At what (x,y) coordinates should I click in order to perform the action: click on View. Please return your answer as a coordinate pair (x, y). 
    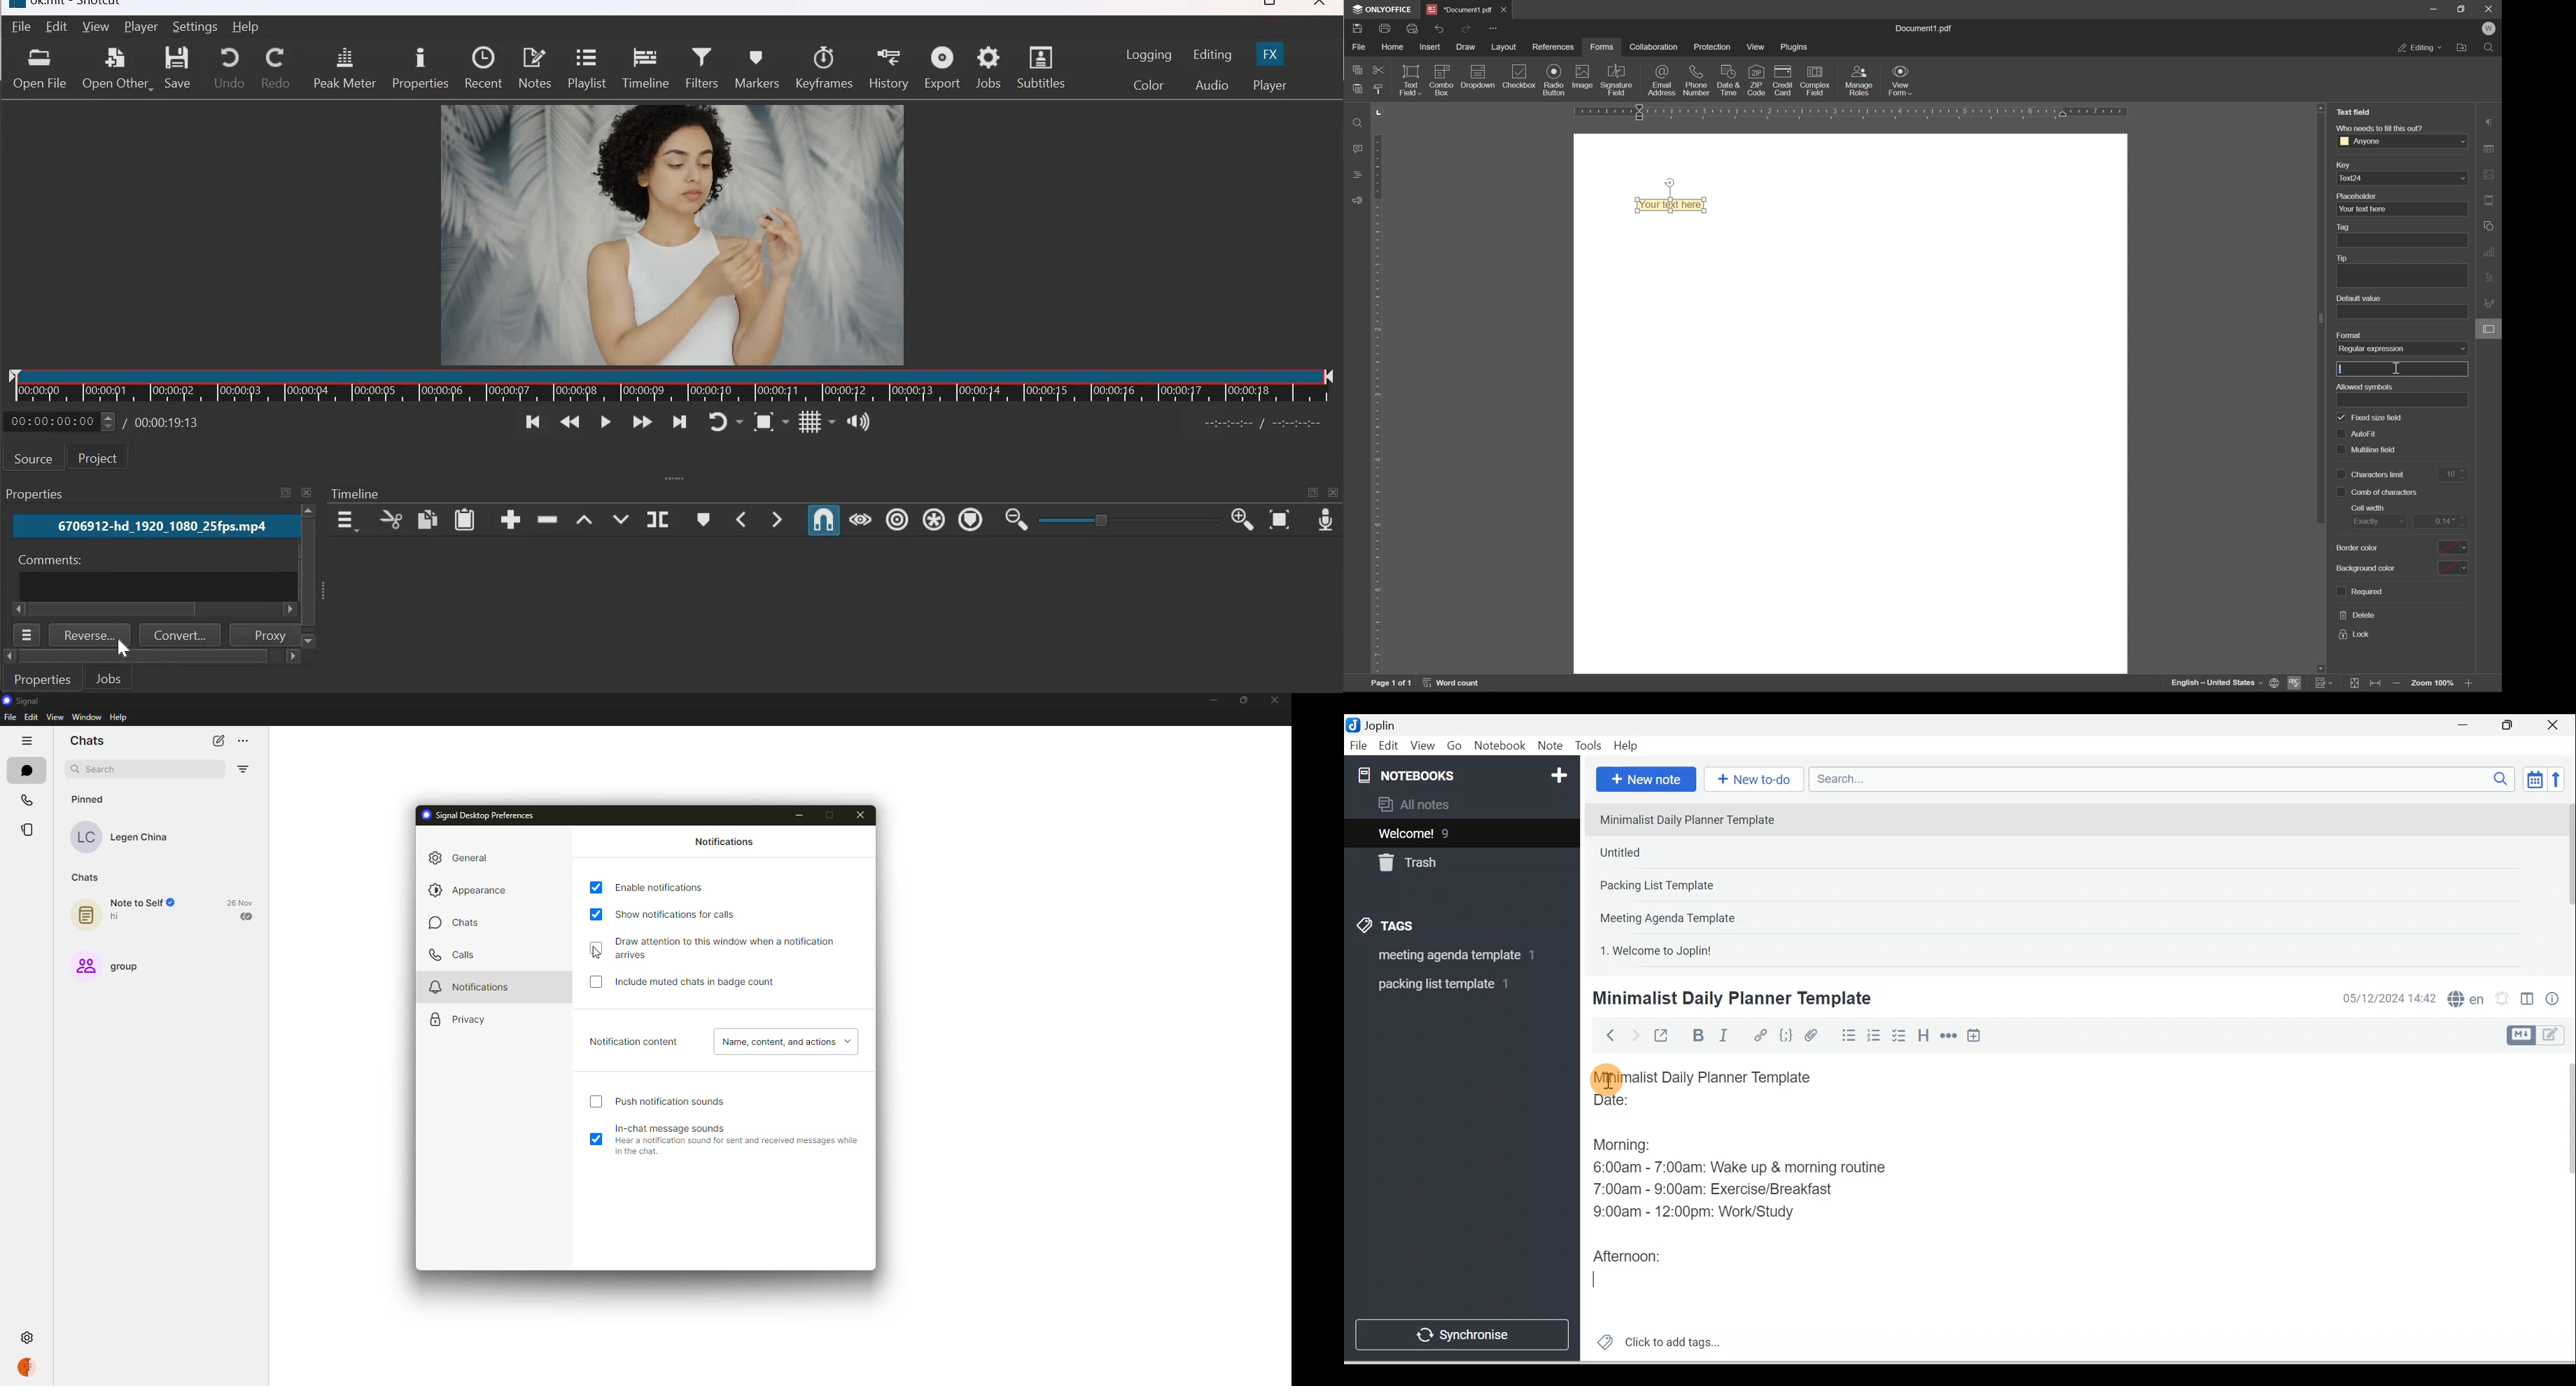
    Looking at the image, I should click on (96, 26).